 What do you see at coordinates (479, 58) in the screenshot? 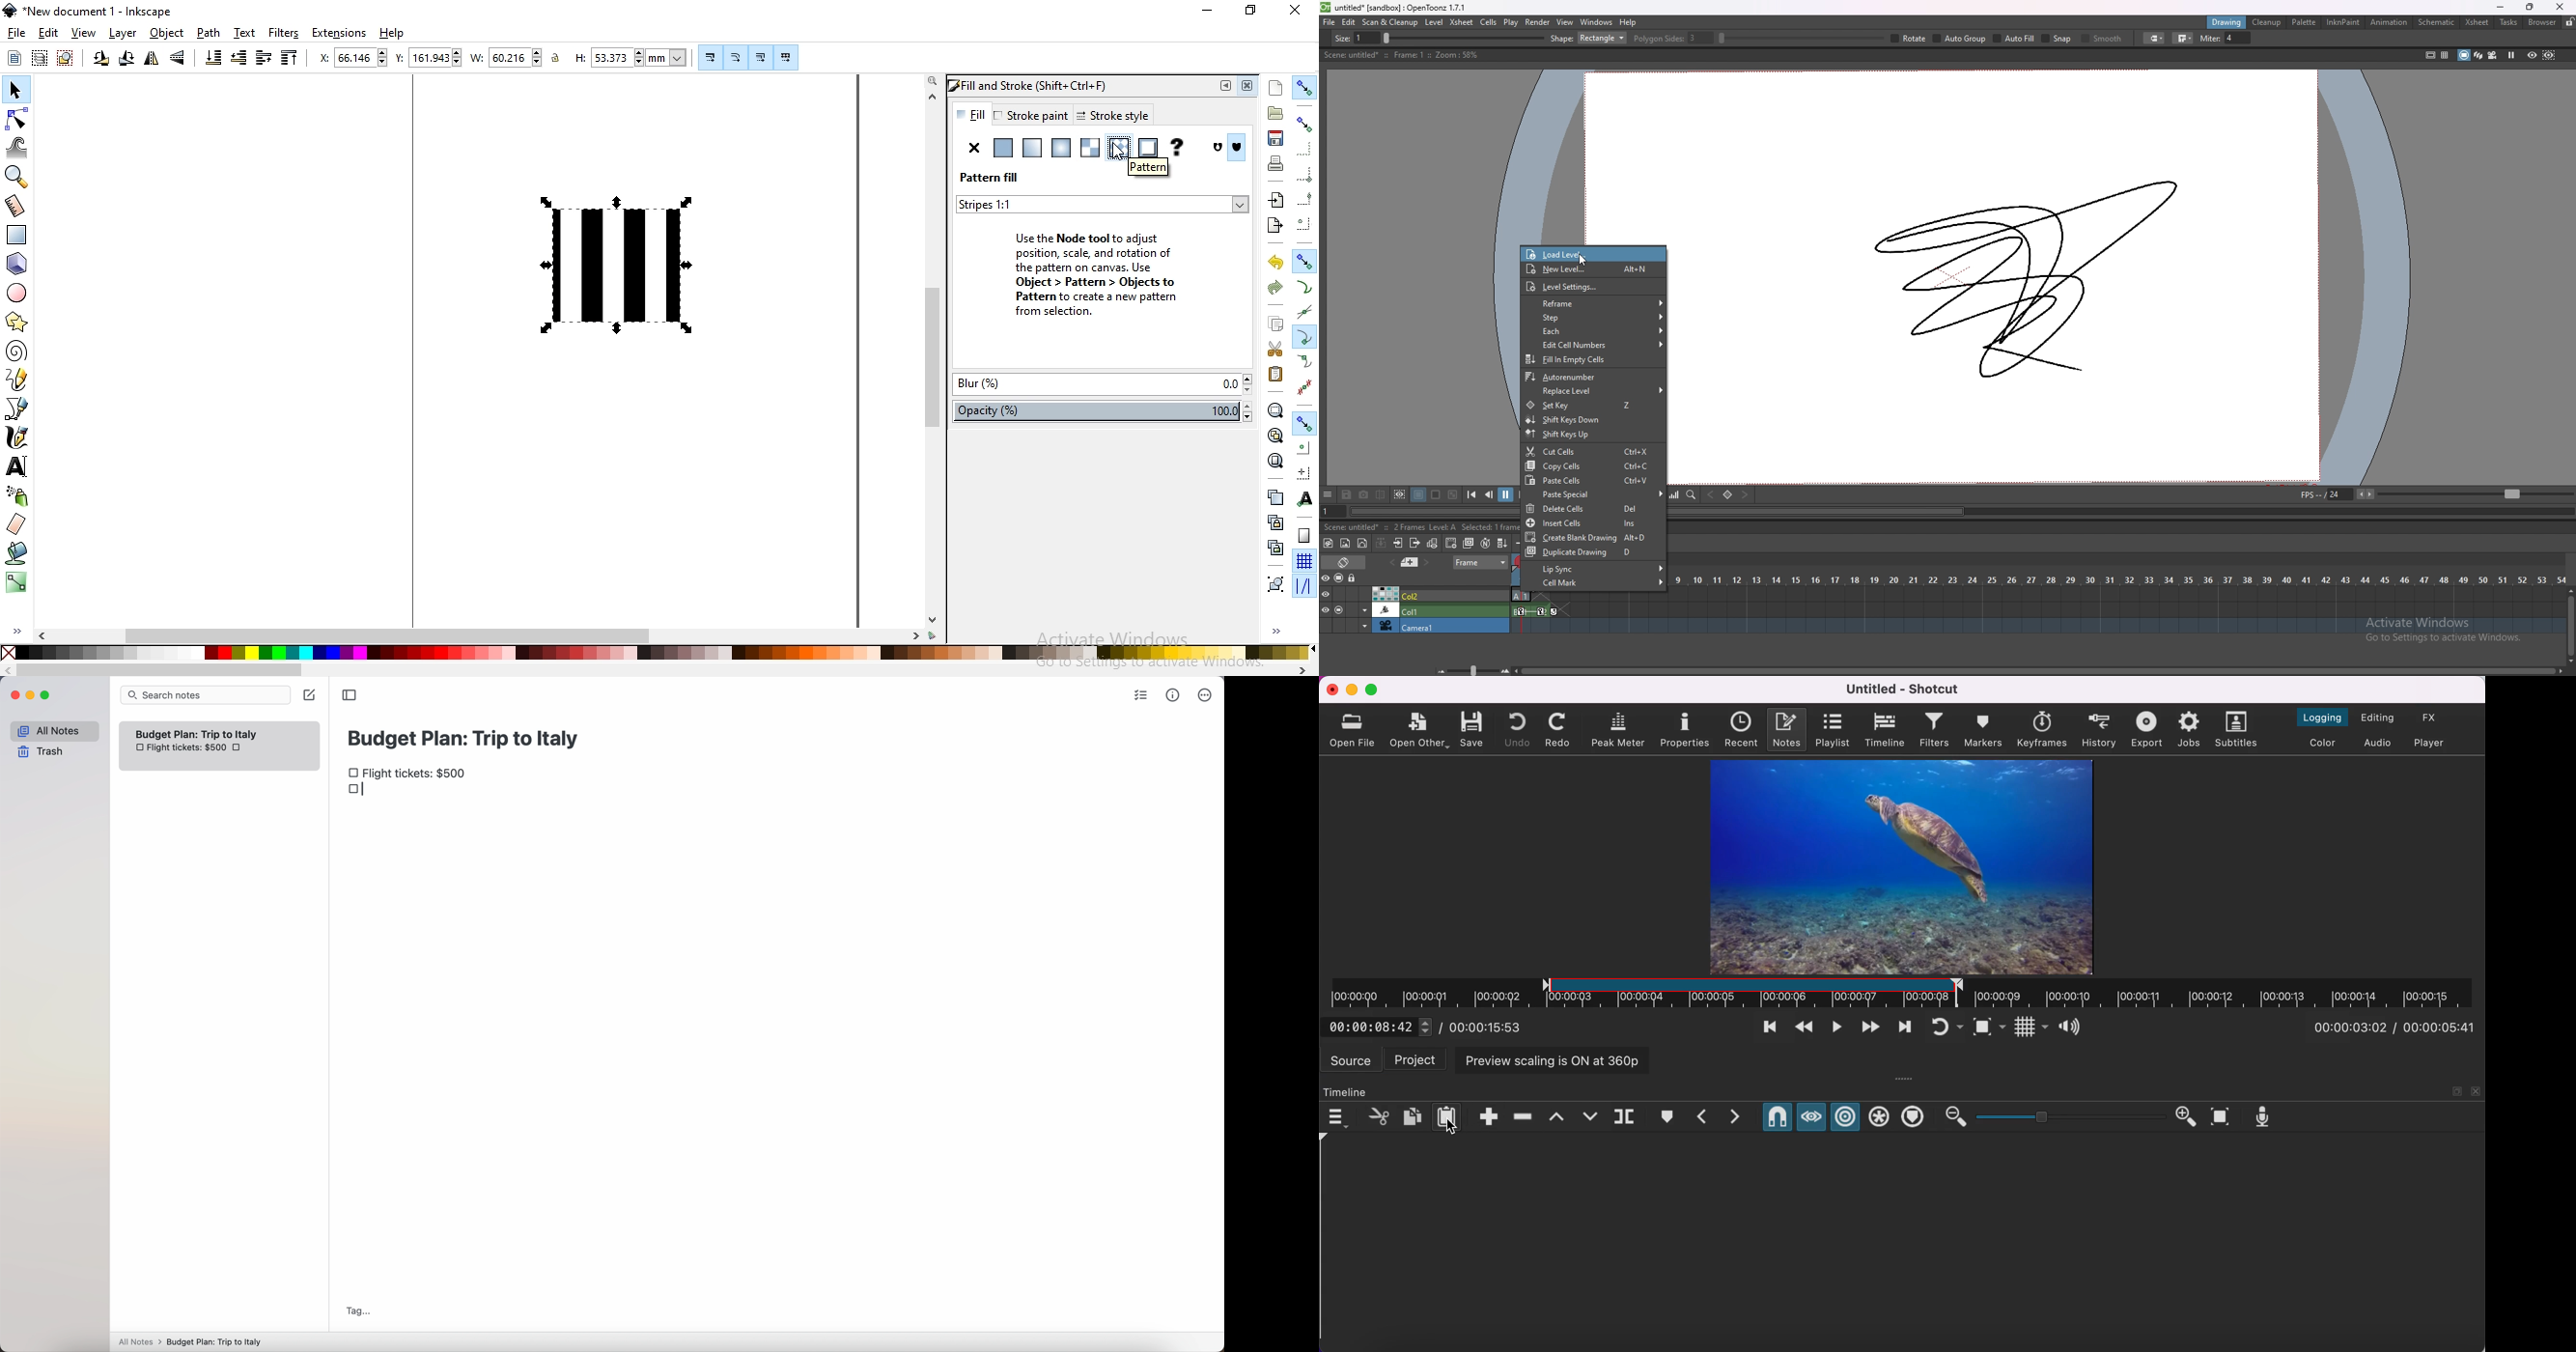
I see `width of selection` at bounding box center [479, 58].